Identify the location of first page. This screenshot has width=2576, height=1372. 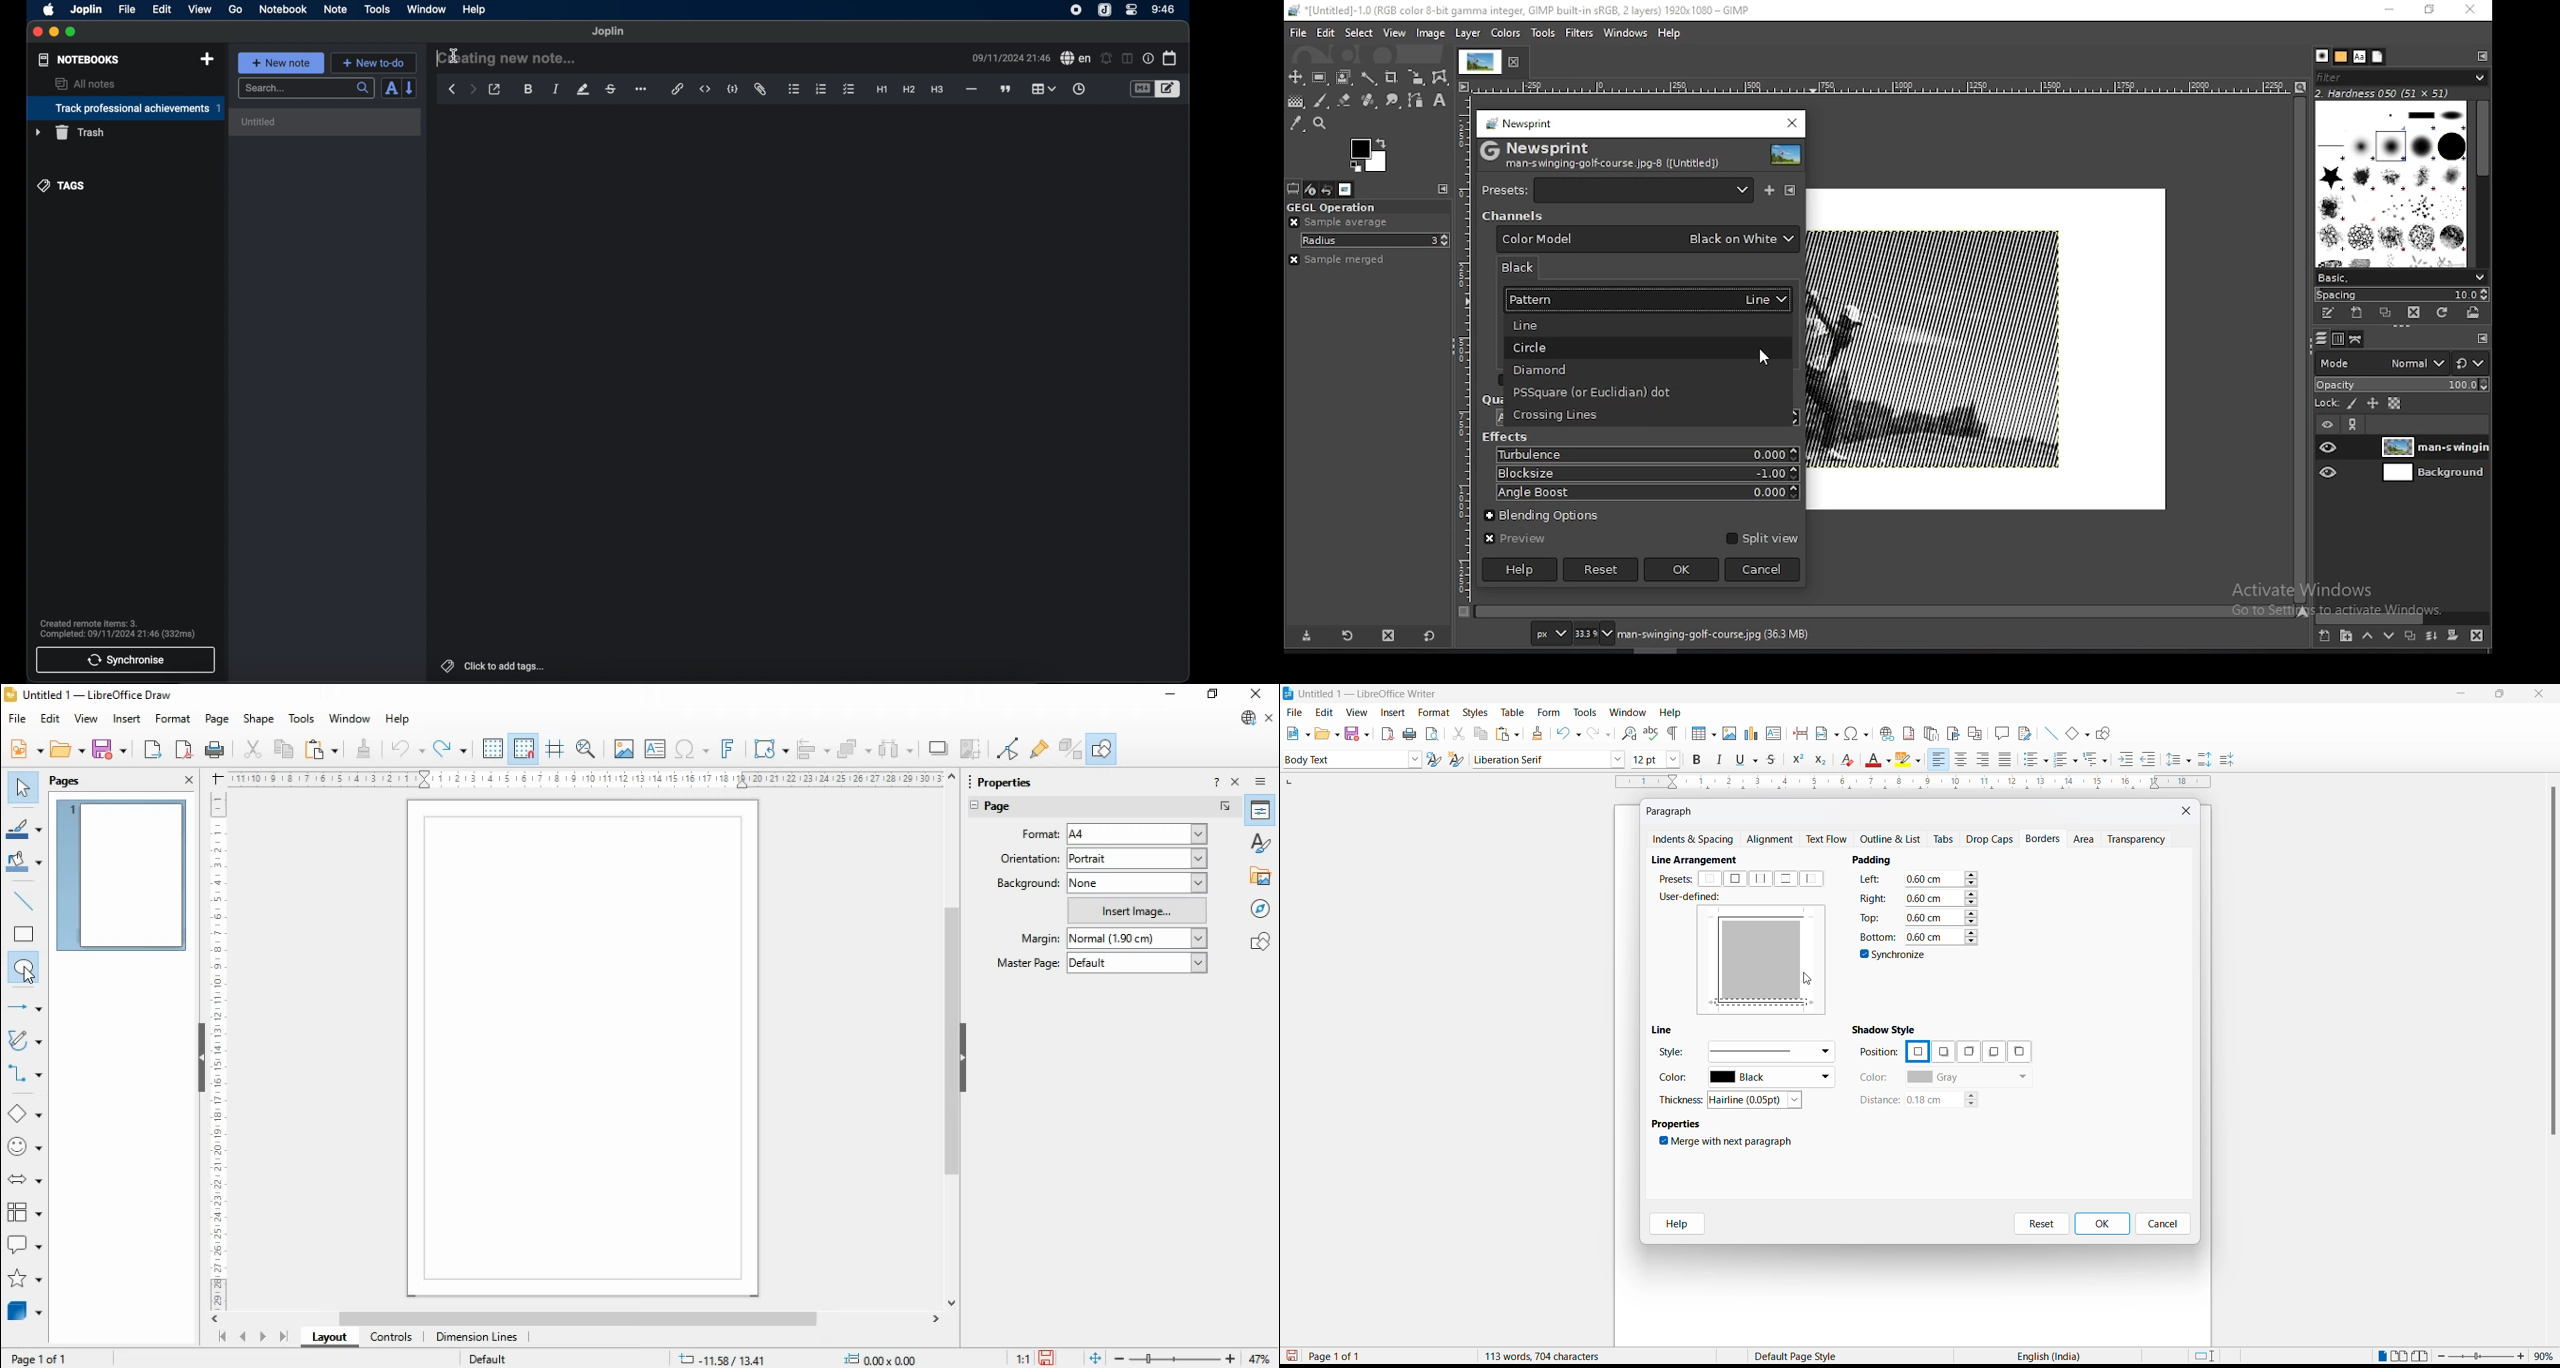
(221, 1338).